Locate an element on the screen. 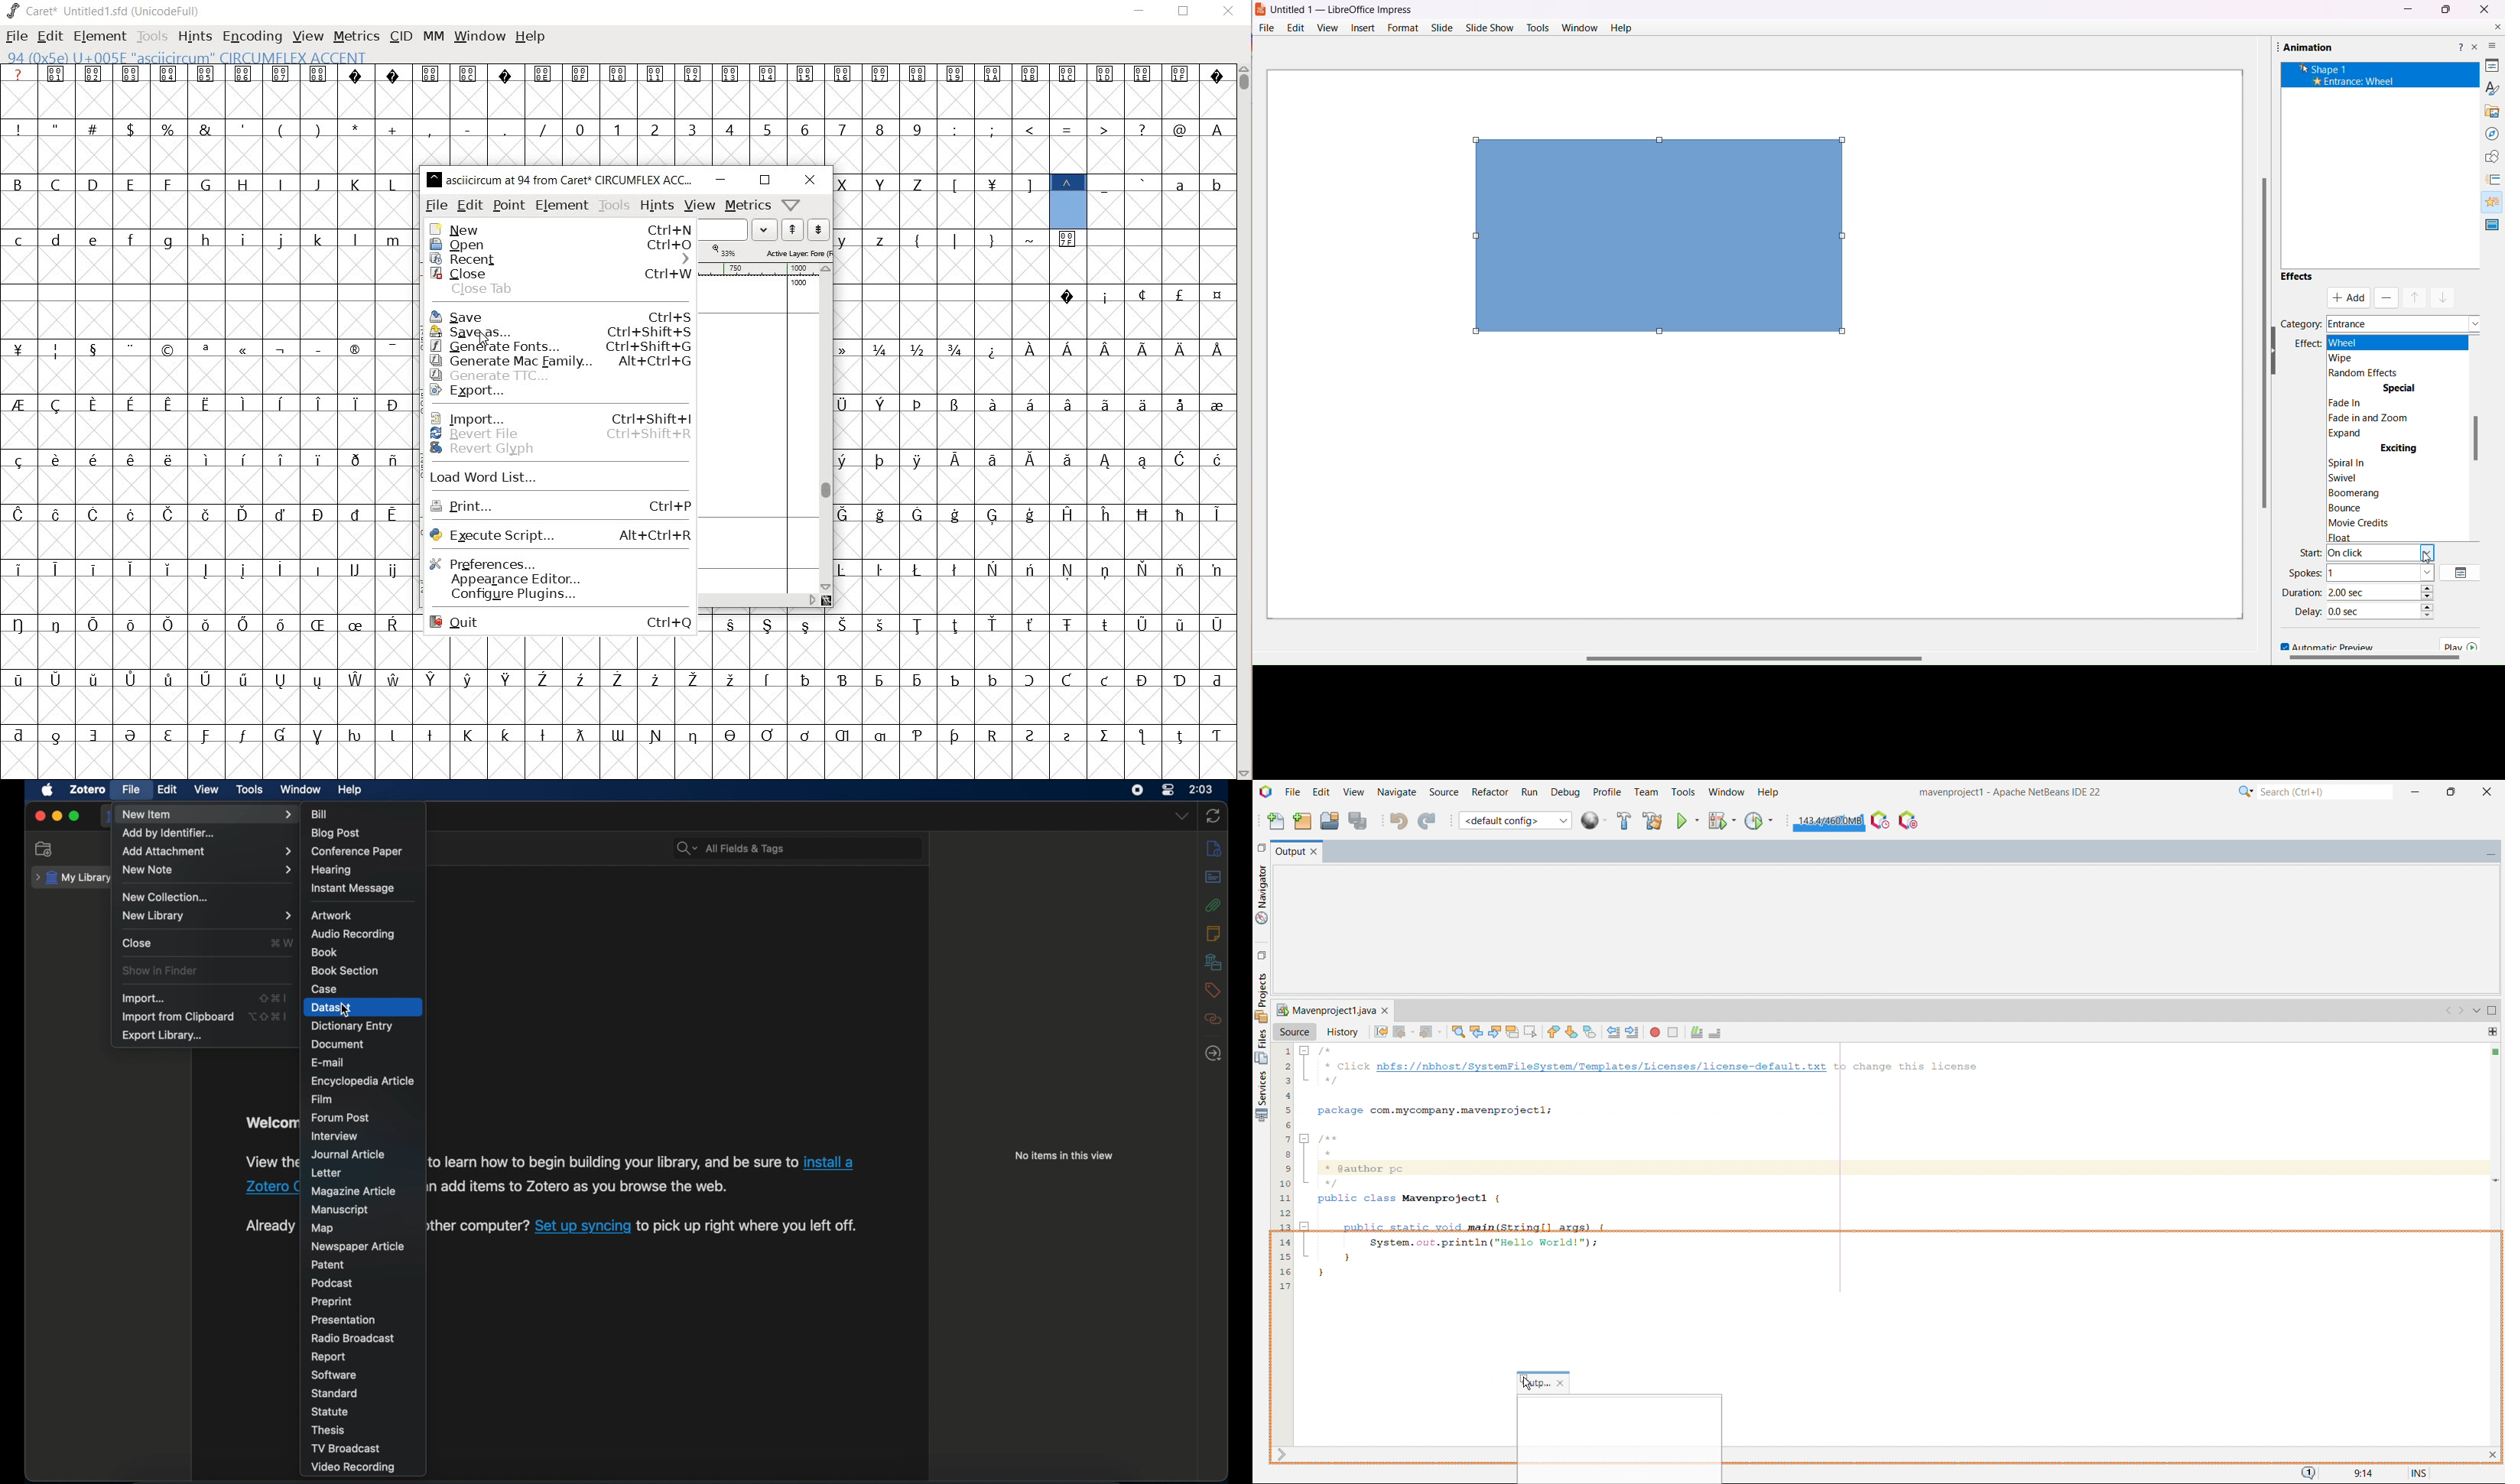 Image resolution: width=2520 pixels, height=1484 pixels. obscure text is located at coordinates (269, 1226).